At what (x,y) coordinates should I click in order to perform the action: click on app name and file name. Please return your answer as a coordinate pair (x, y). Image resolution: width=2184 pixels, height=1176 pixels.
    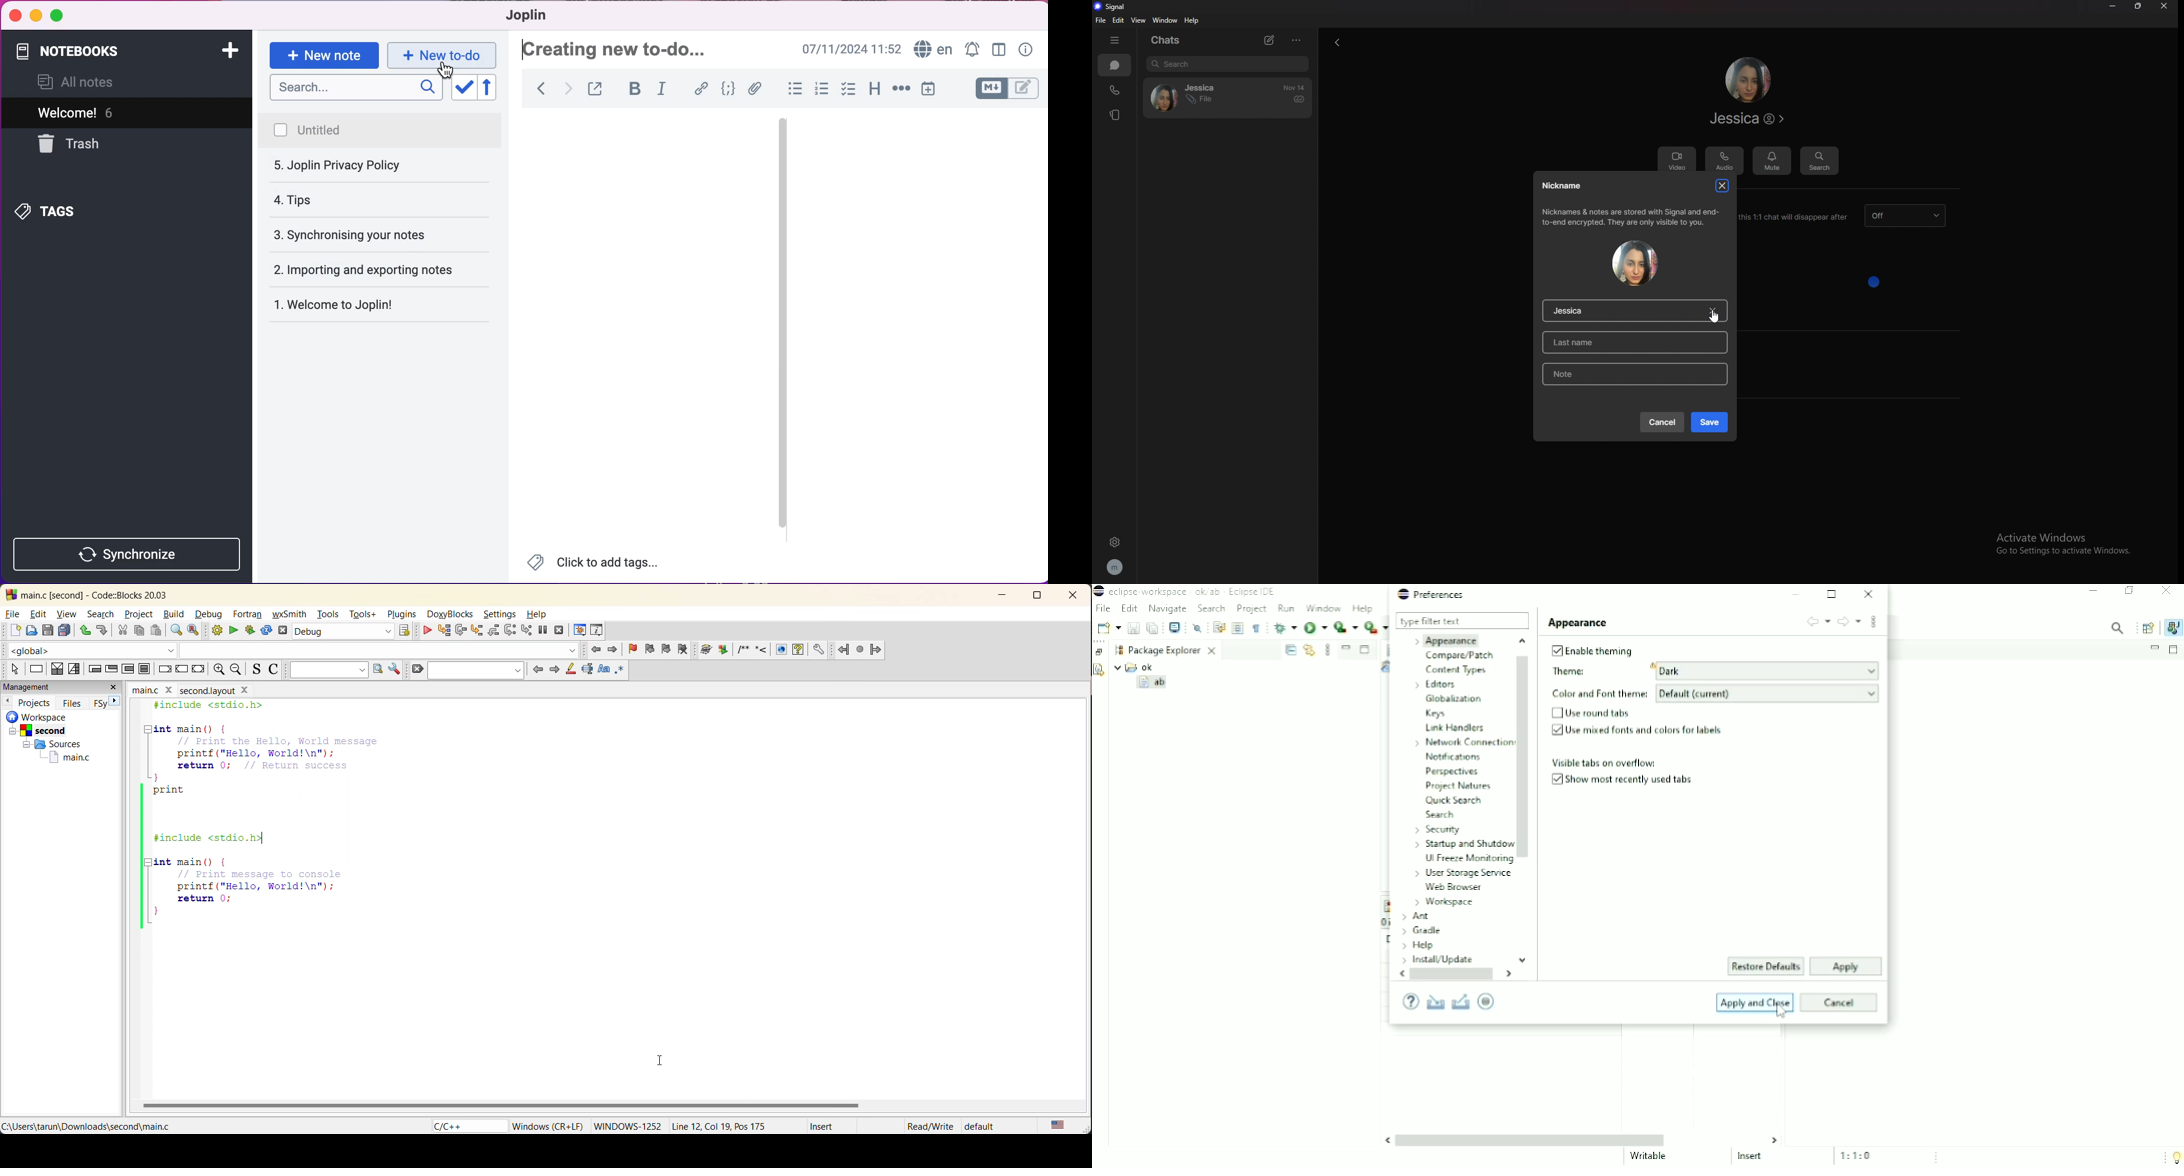
    Looking at the image, I should click on (105, 594).